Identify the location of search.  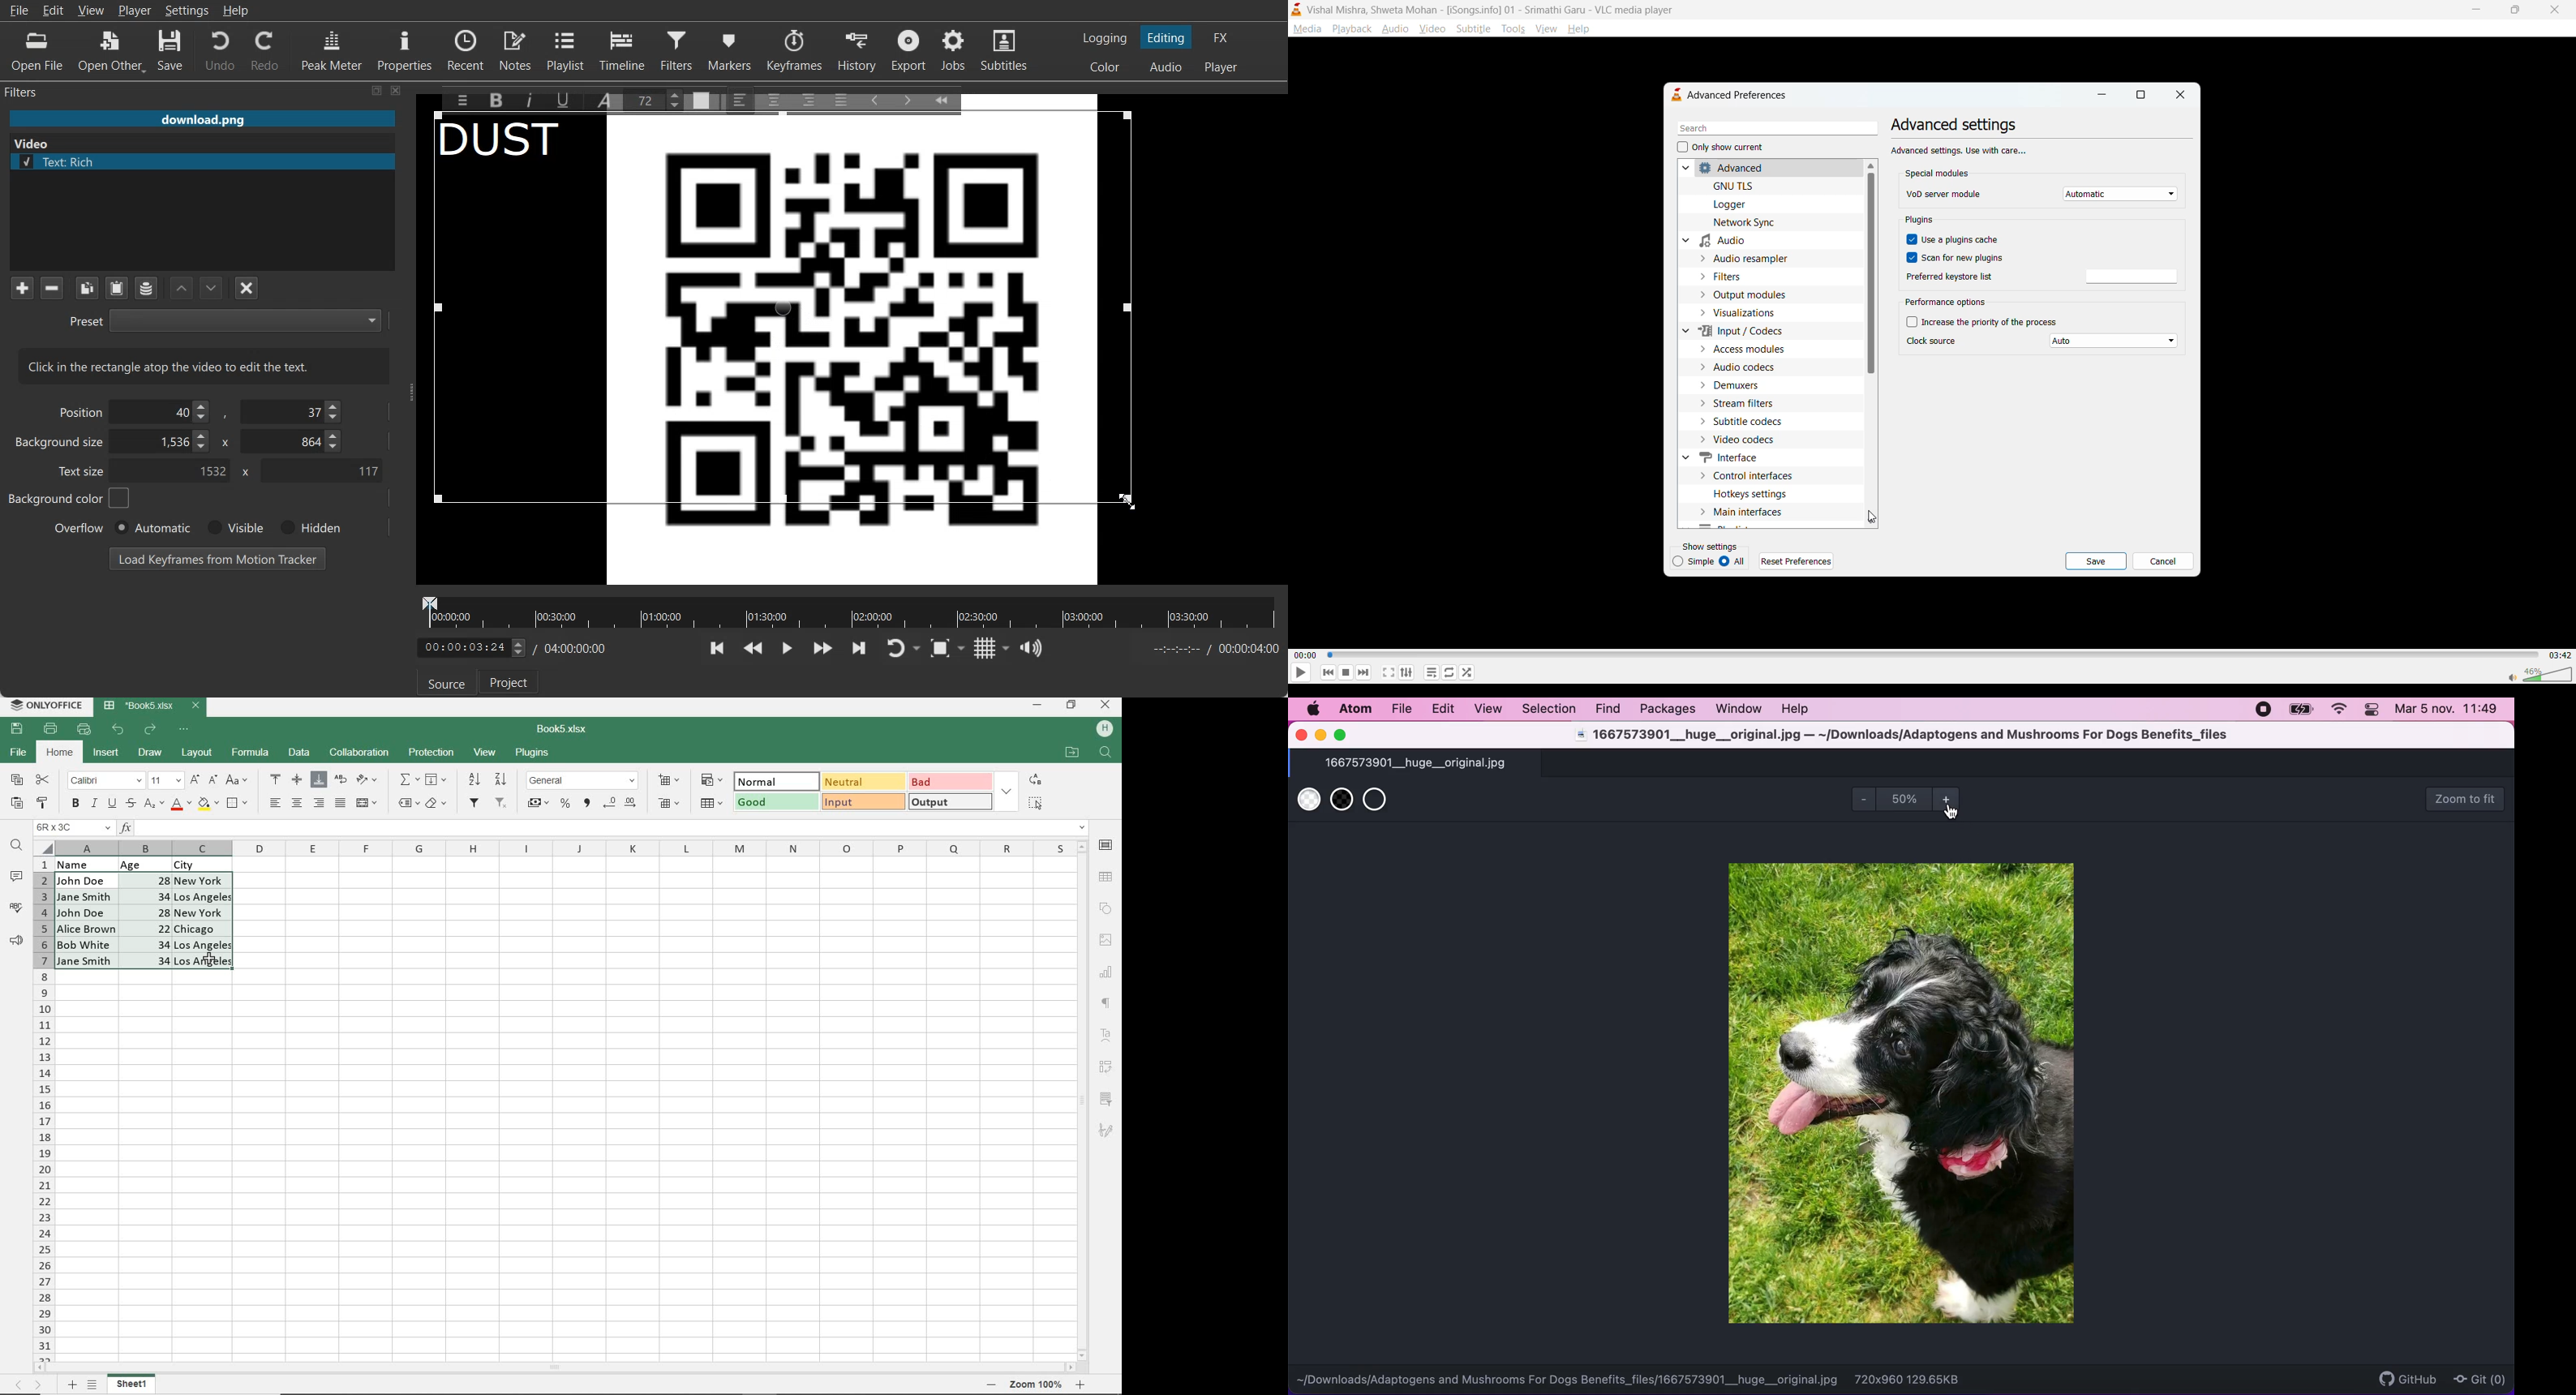
(1773, 129).